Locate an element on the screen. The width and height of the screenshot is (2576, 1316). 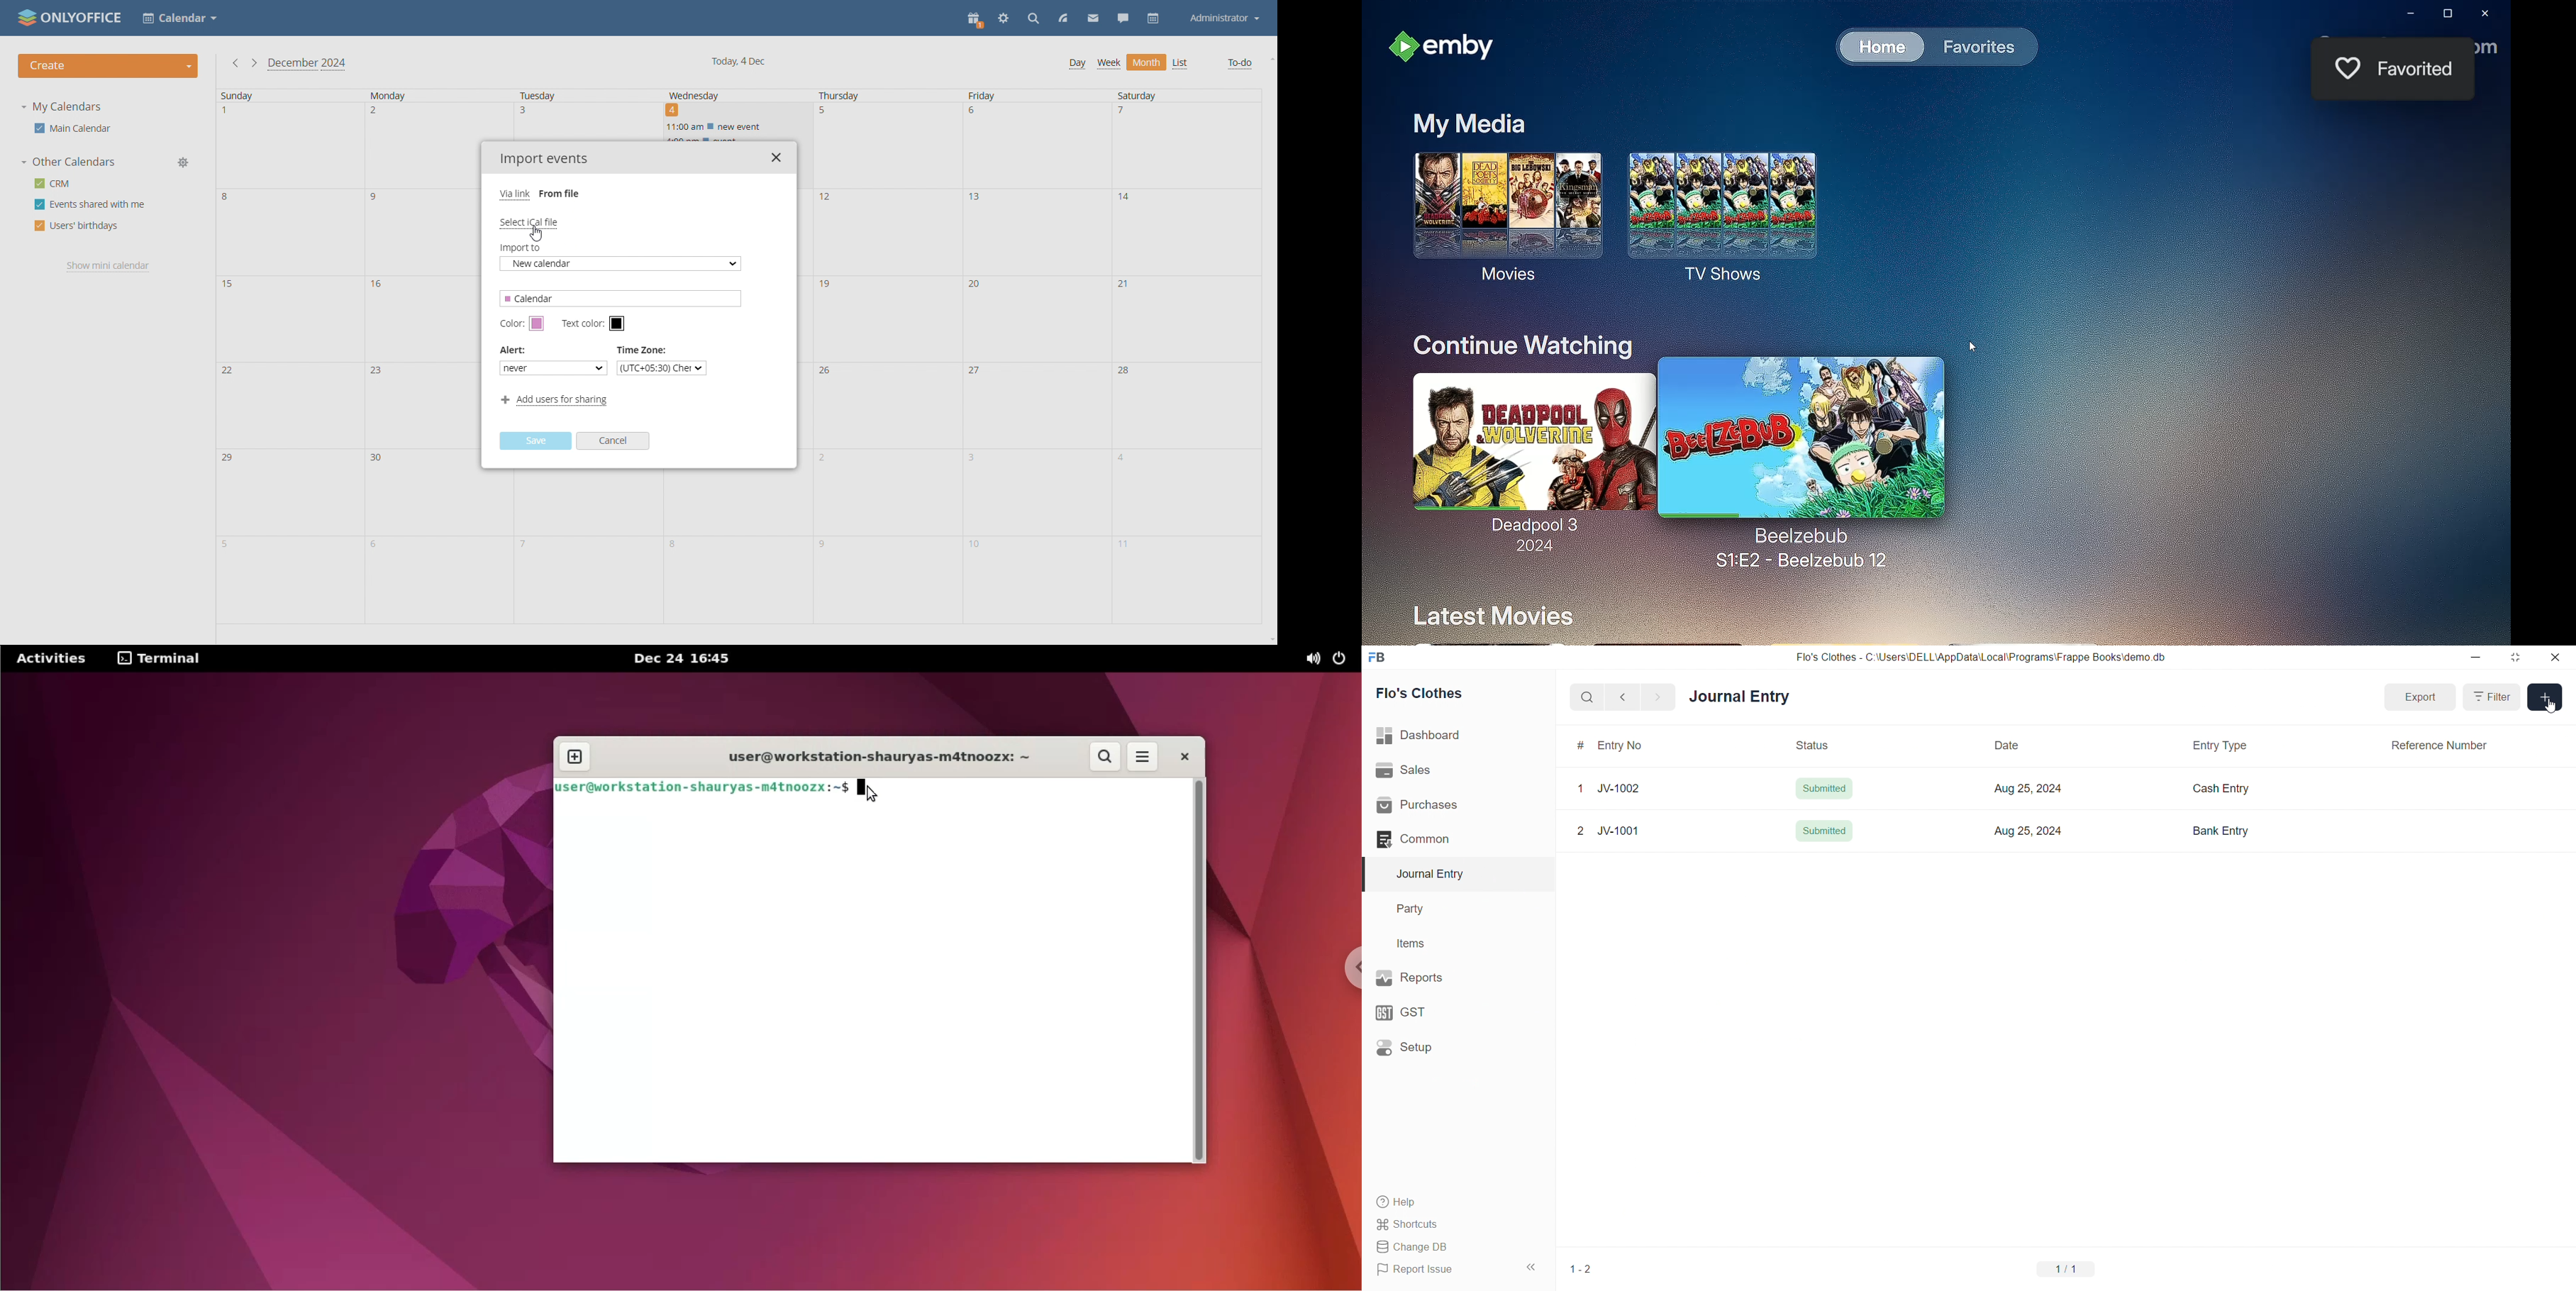
cursor is located at coordinates (2553, 708).